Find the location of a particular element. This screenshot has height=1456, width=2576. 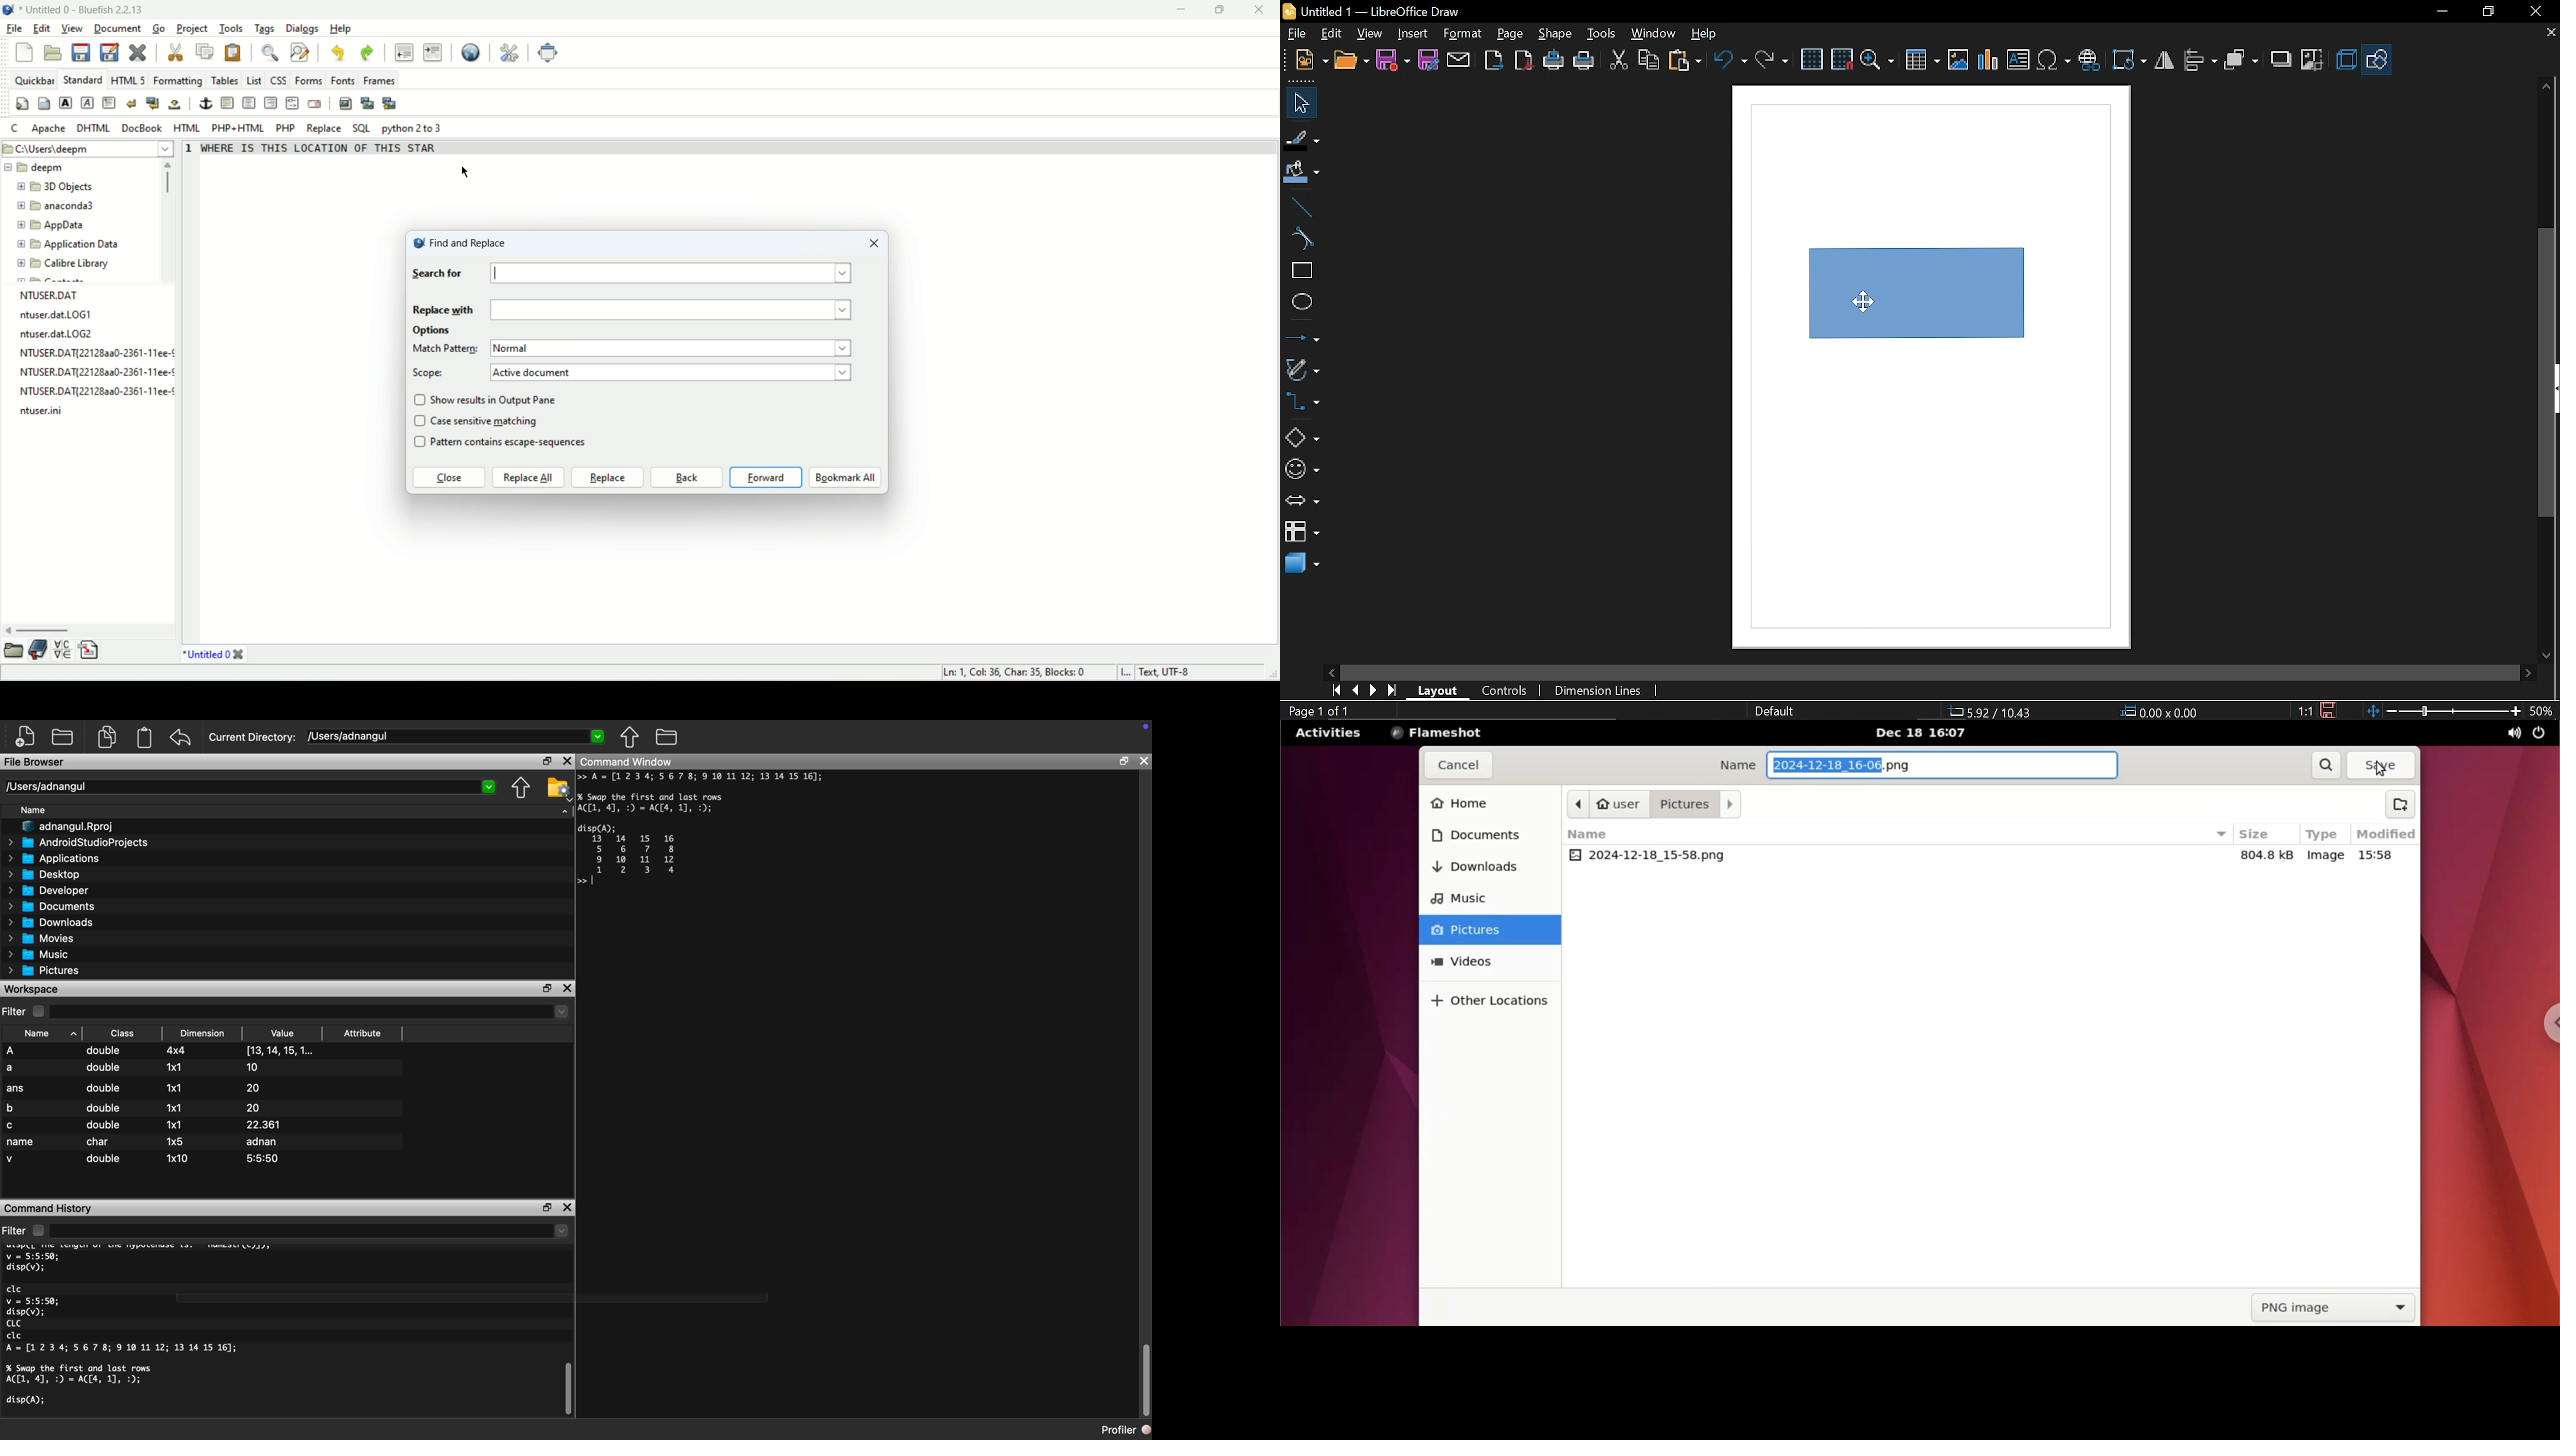

5.92/10.43 is located at coordinates (1990, 712).